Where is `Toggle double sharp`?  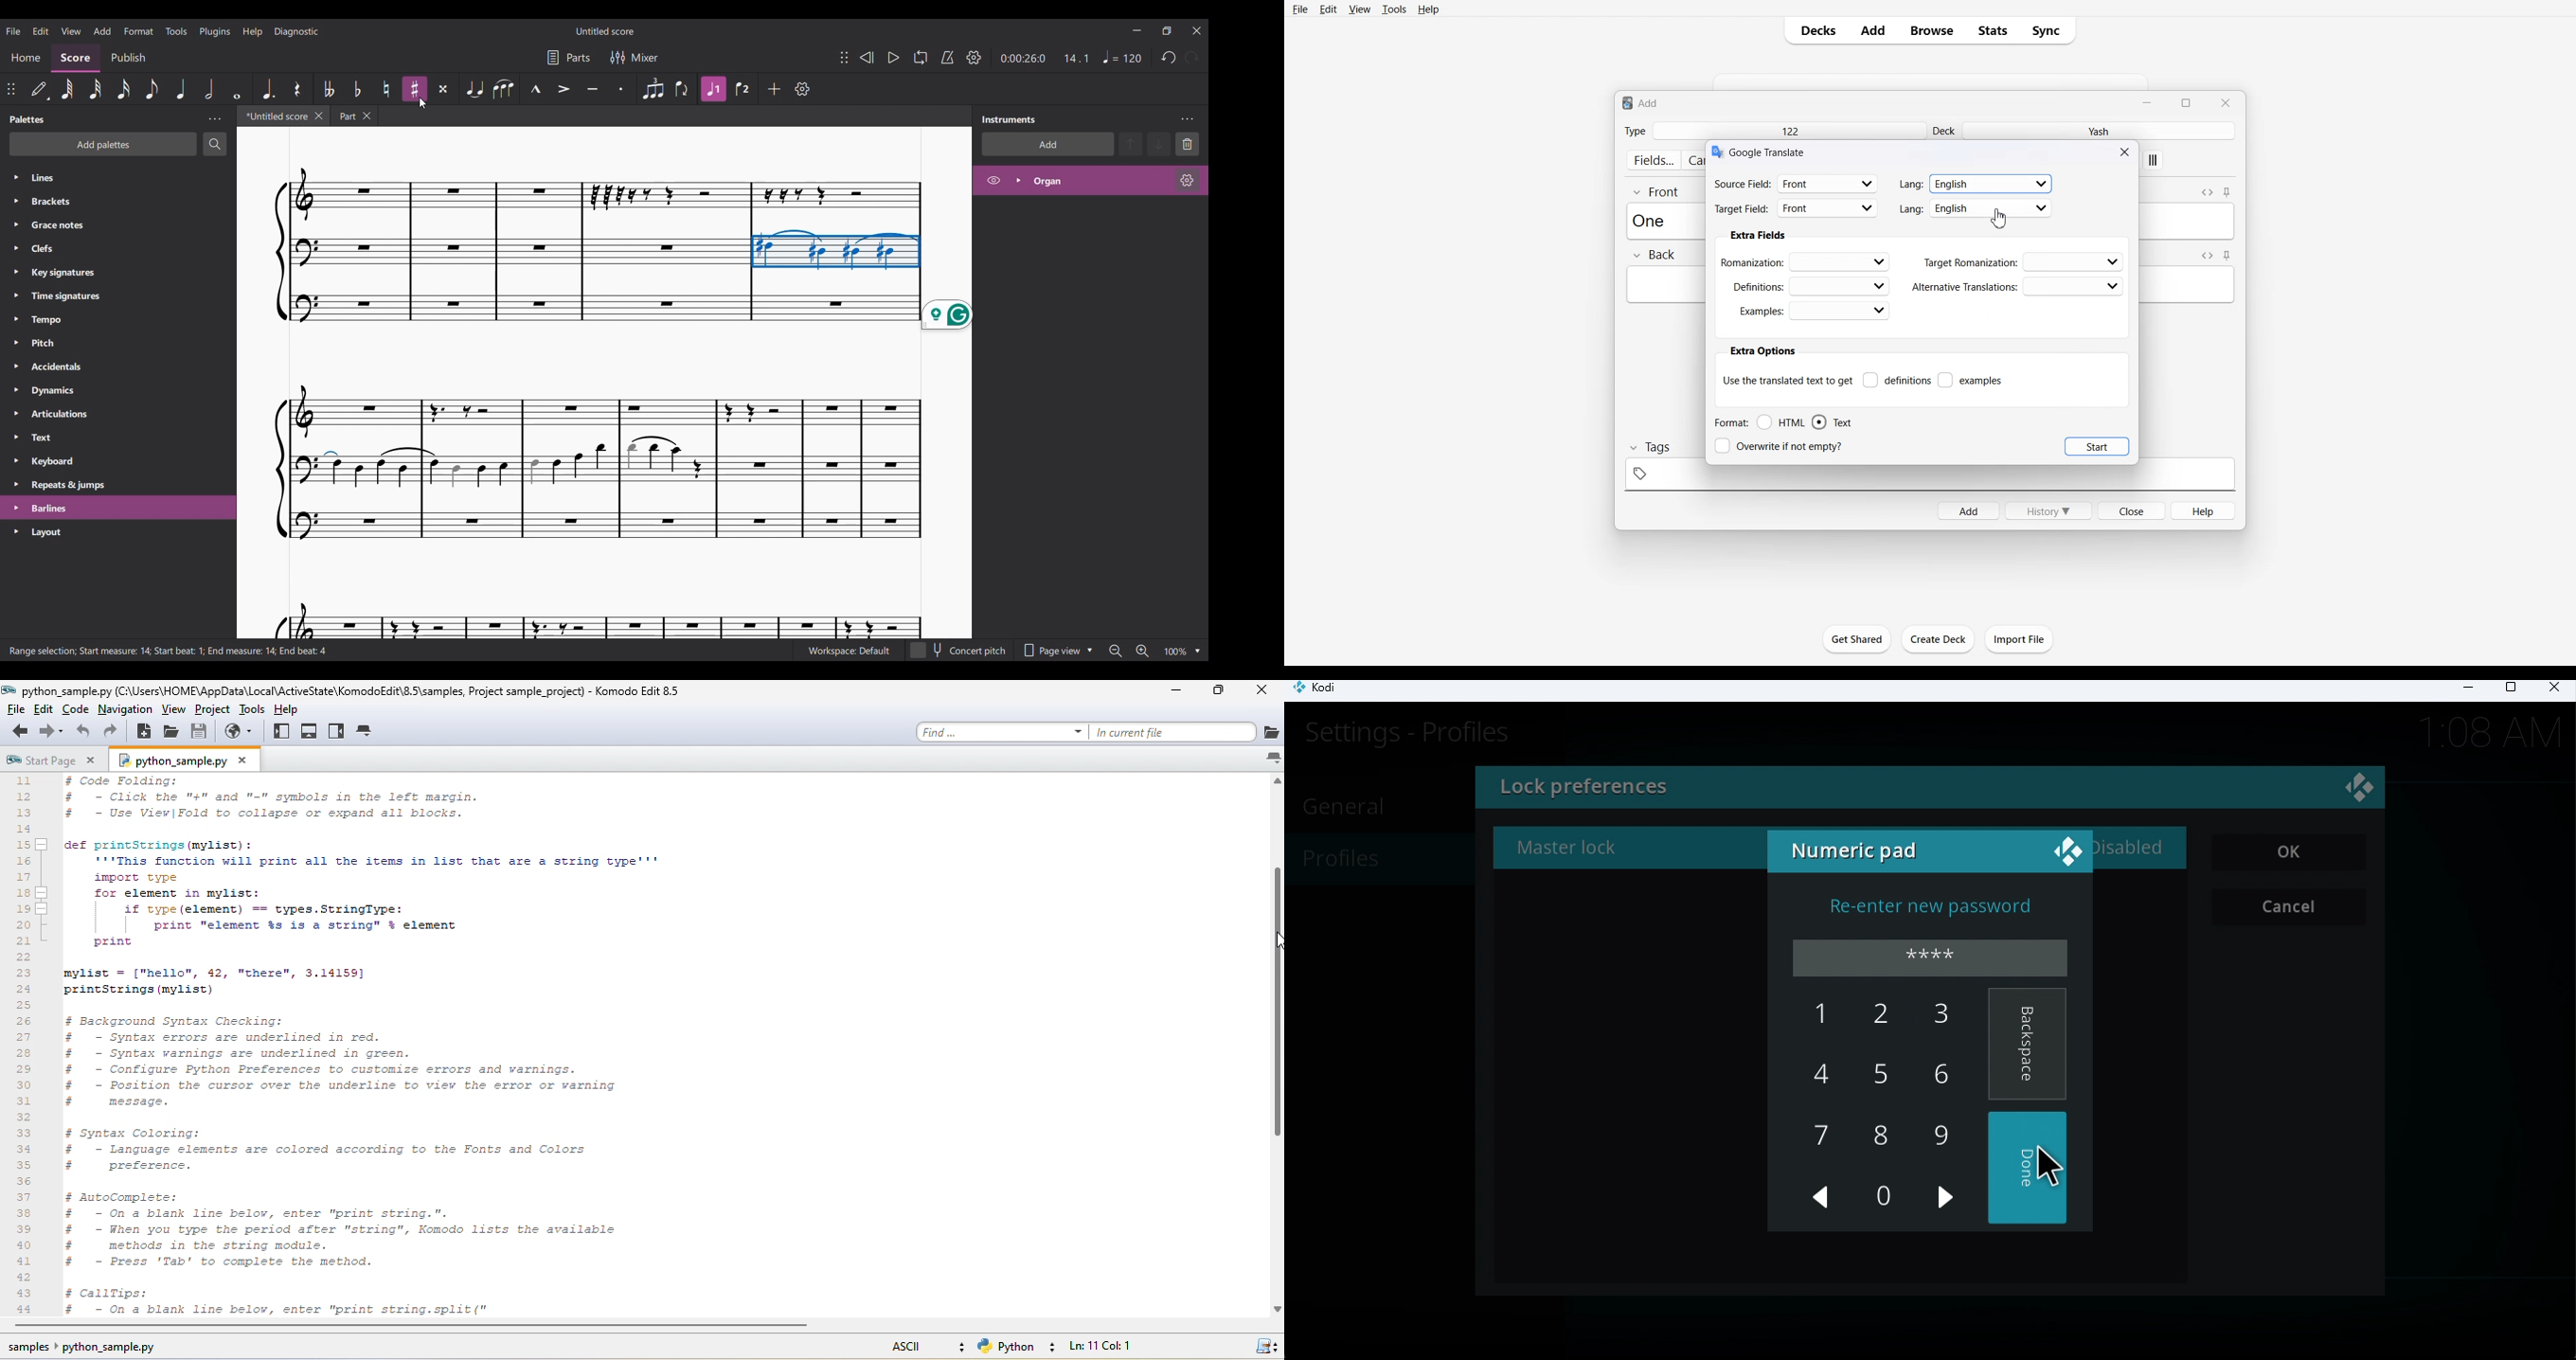 Toggle double sharp is located at coordinates (443, 88).